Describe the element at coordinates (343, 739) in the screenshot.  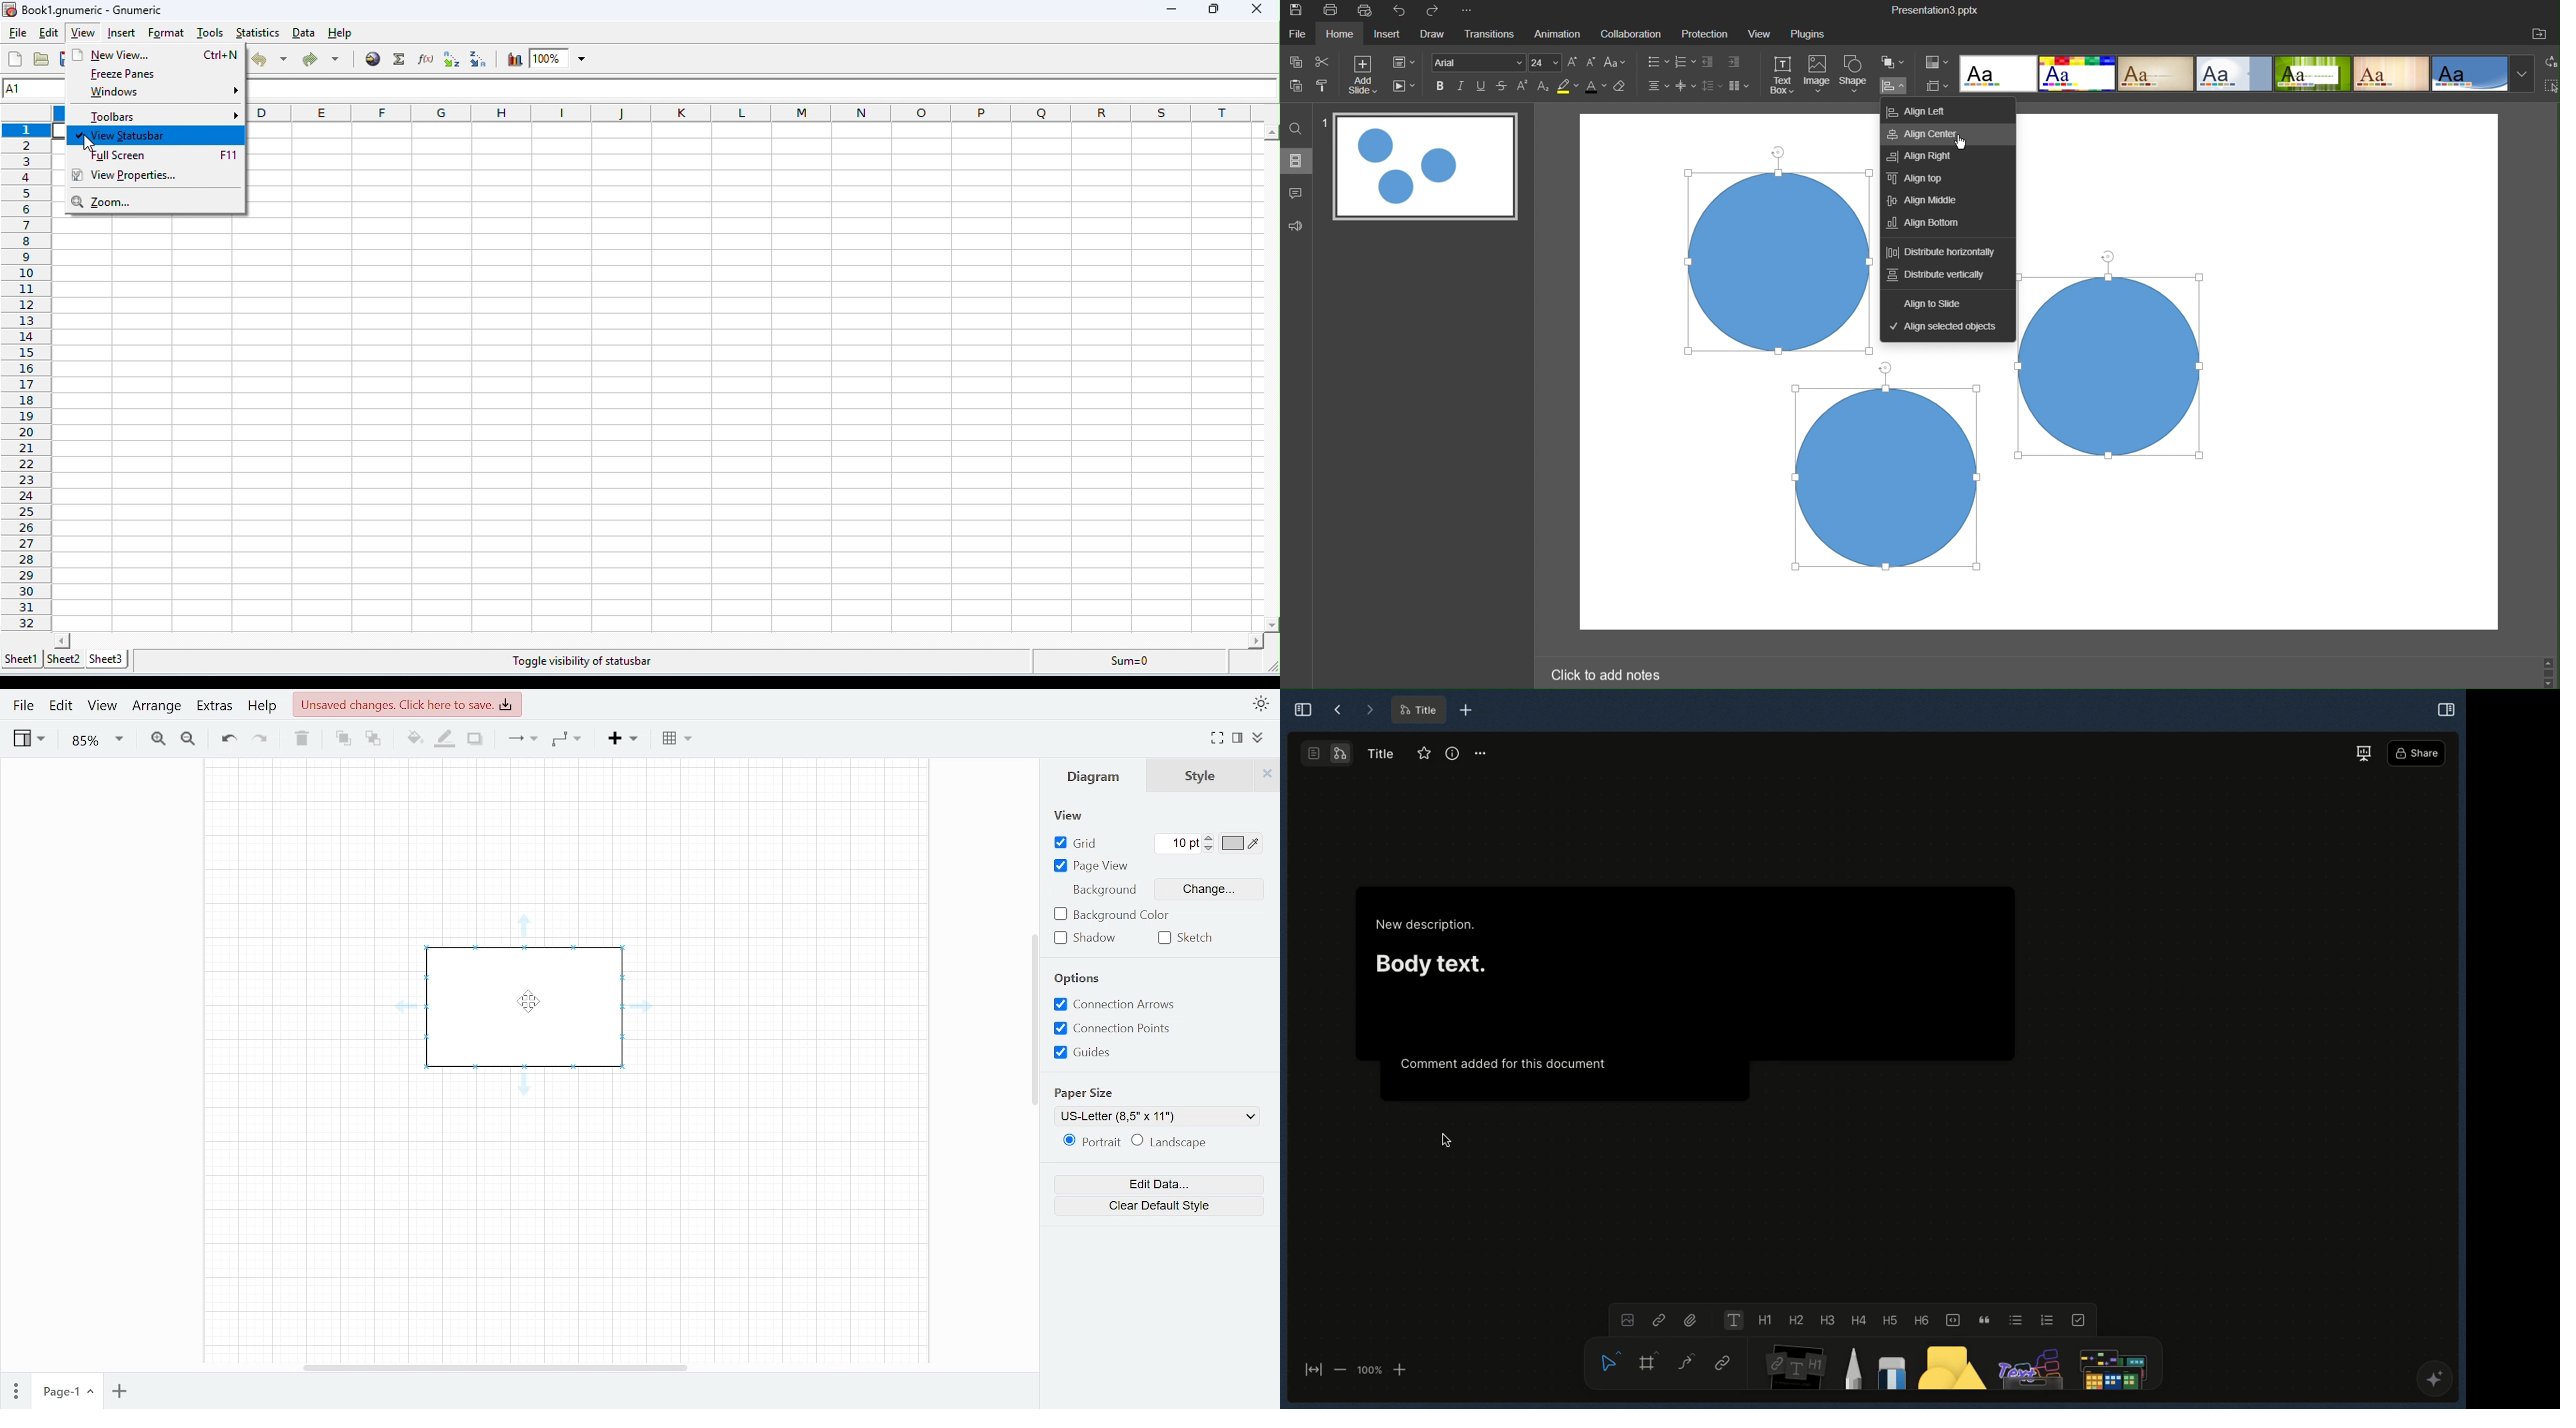
I see `To front` at that location.